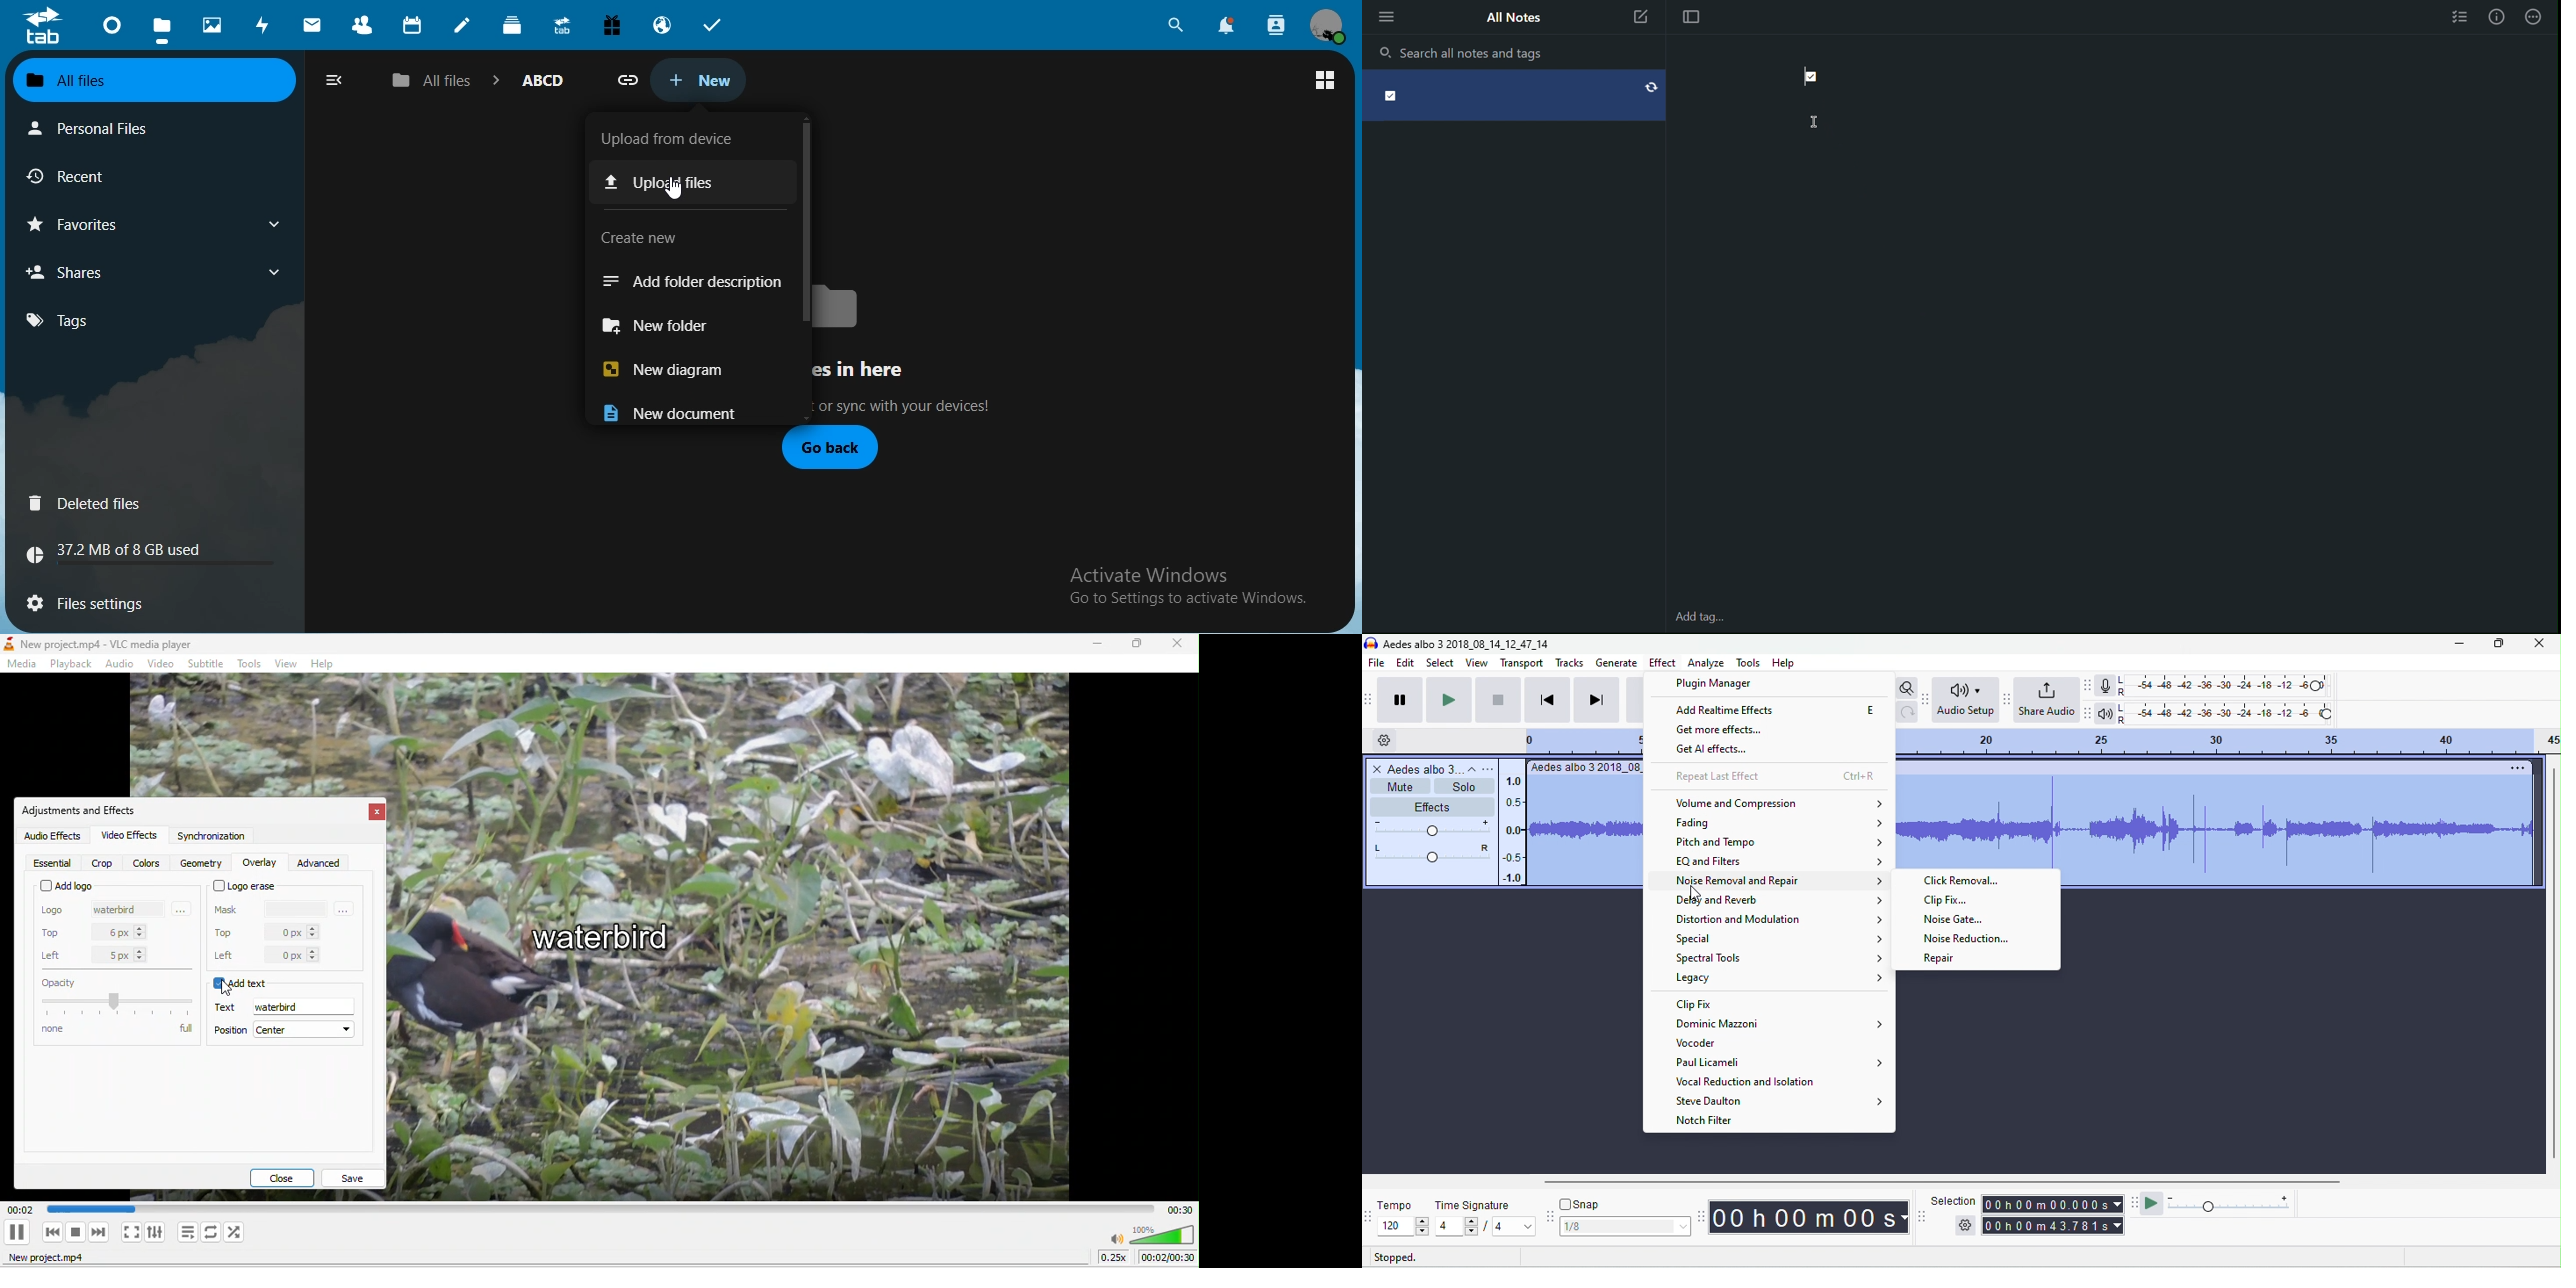 The width and height of the screenshot is (2576, 1288). I want to click on audacity time toolbar, so click(1701, 1215).